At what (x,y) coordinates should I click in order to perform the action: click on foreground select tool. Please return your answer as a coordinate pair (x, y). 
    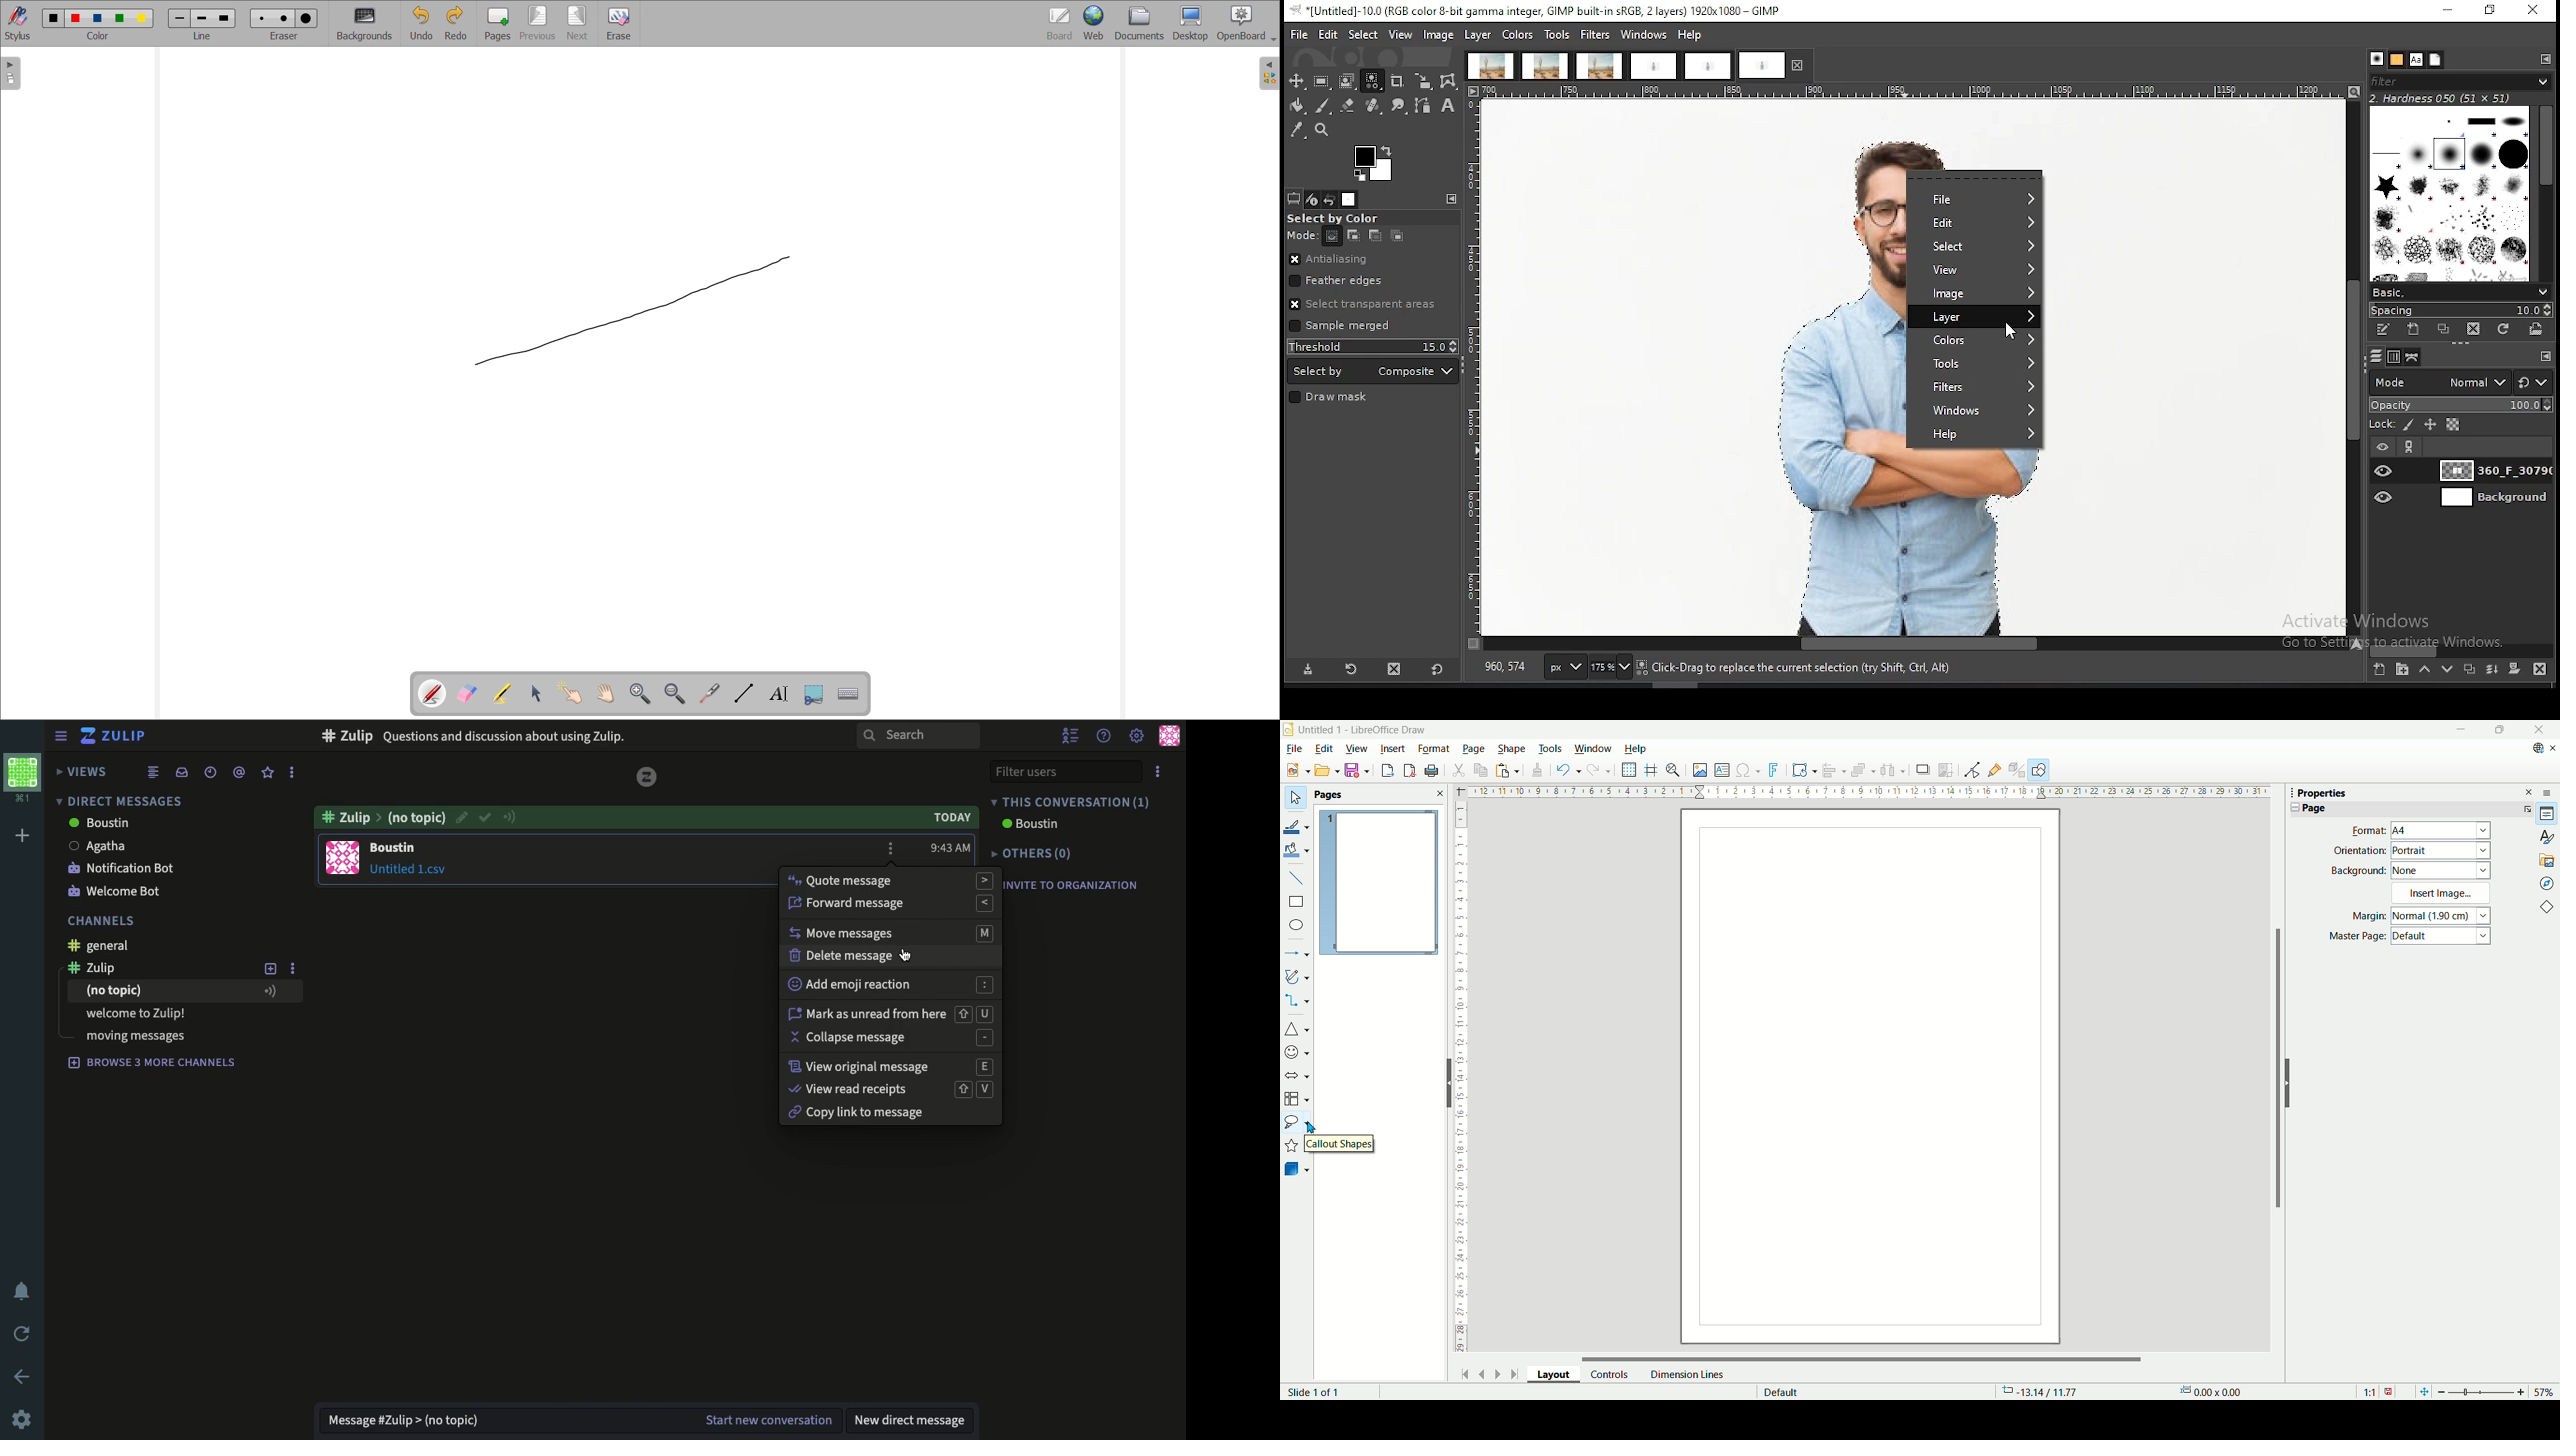
    Looking at the image, I should click on (1347, 81).